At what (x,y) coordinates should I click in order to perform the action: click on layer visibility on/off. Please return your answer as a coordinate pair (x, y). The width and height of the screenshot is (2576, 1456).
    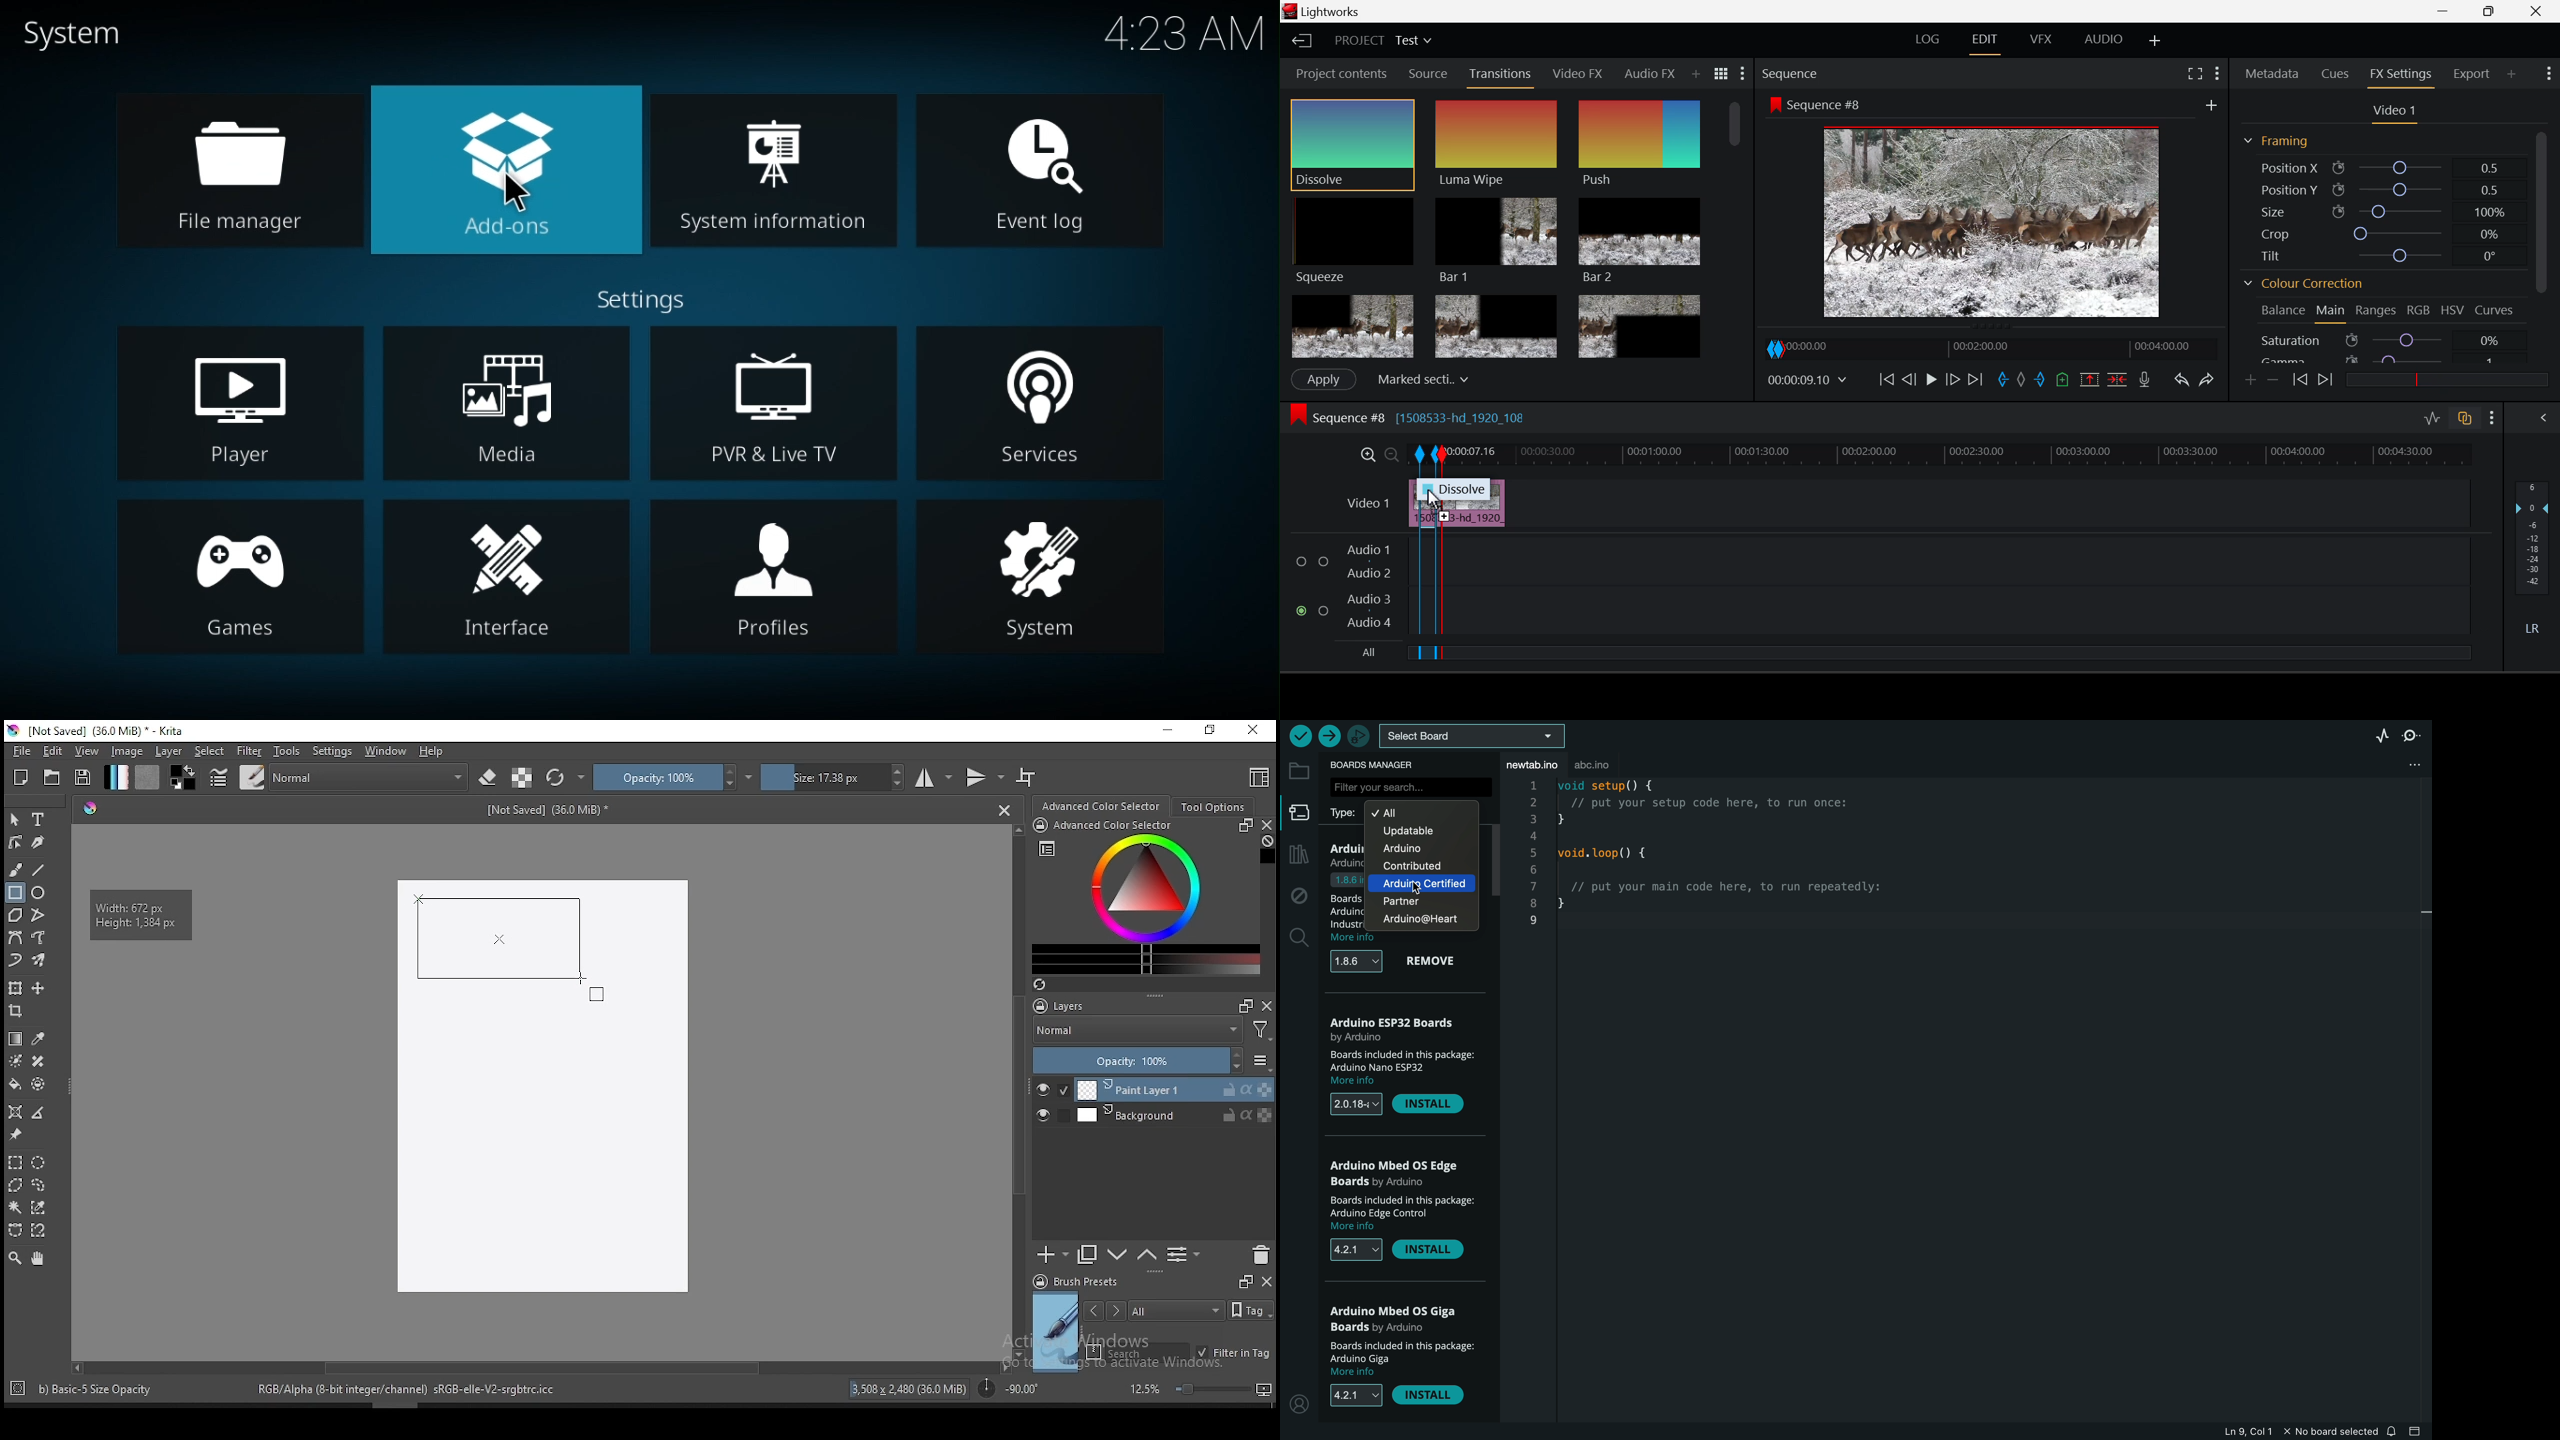
    Looking at the image, I should click on (1053, 1090).